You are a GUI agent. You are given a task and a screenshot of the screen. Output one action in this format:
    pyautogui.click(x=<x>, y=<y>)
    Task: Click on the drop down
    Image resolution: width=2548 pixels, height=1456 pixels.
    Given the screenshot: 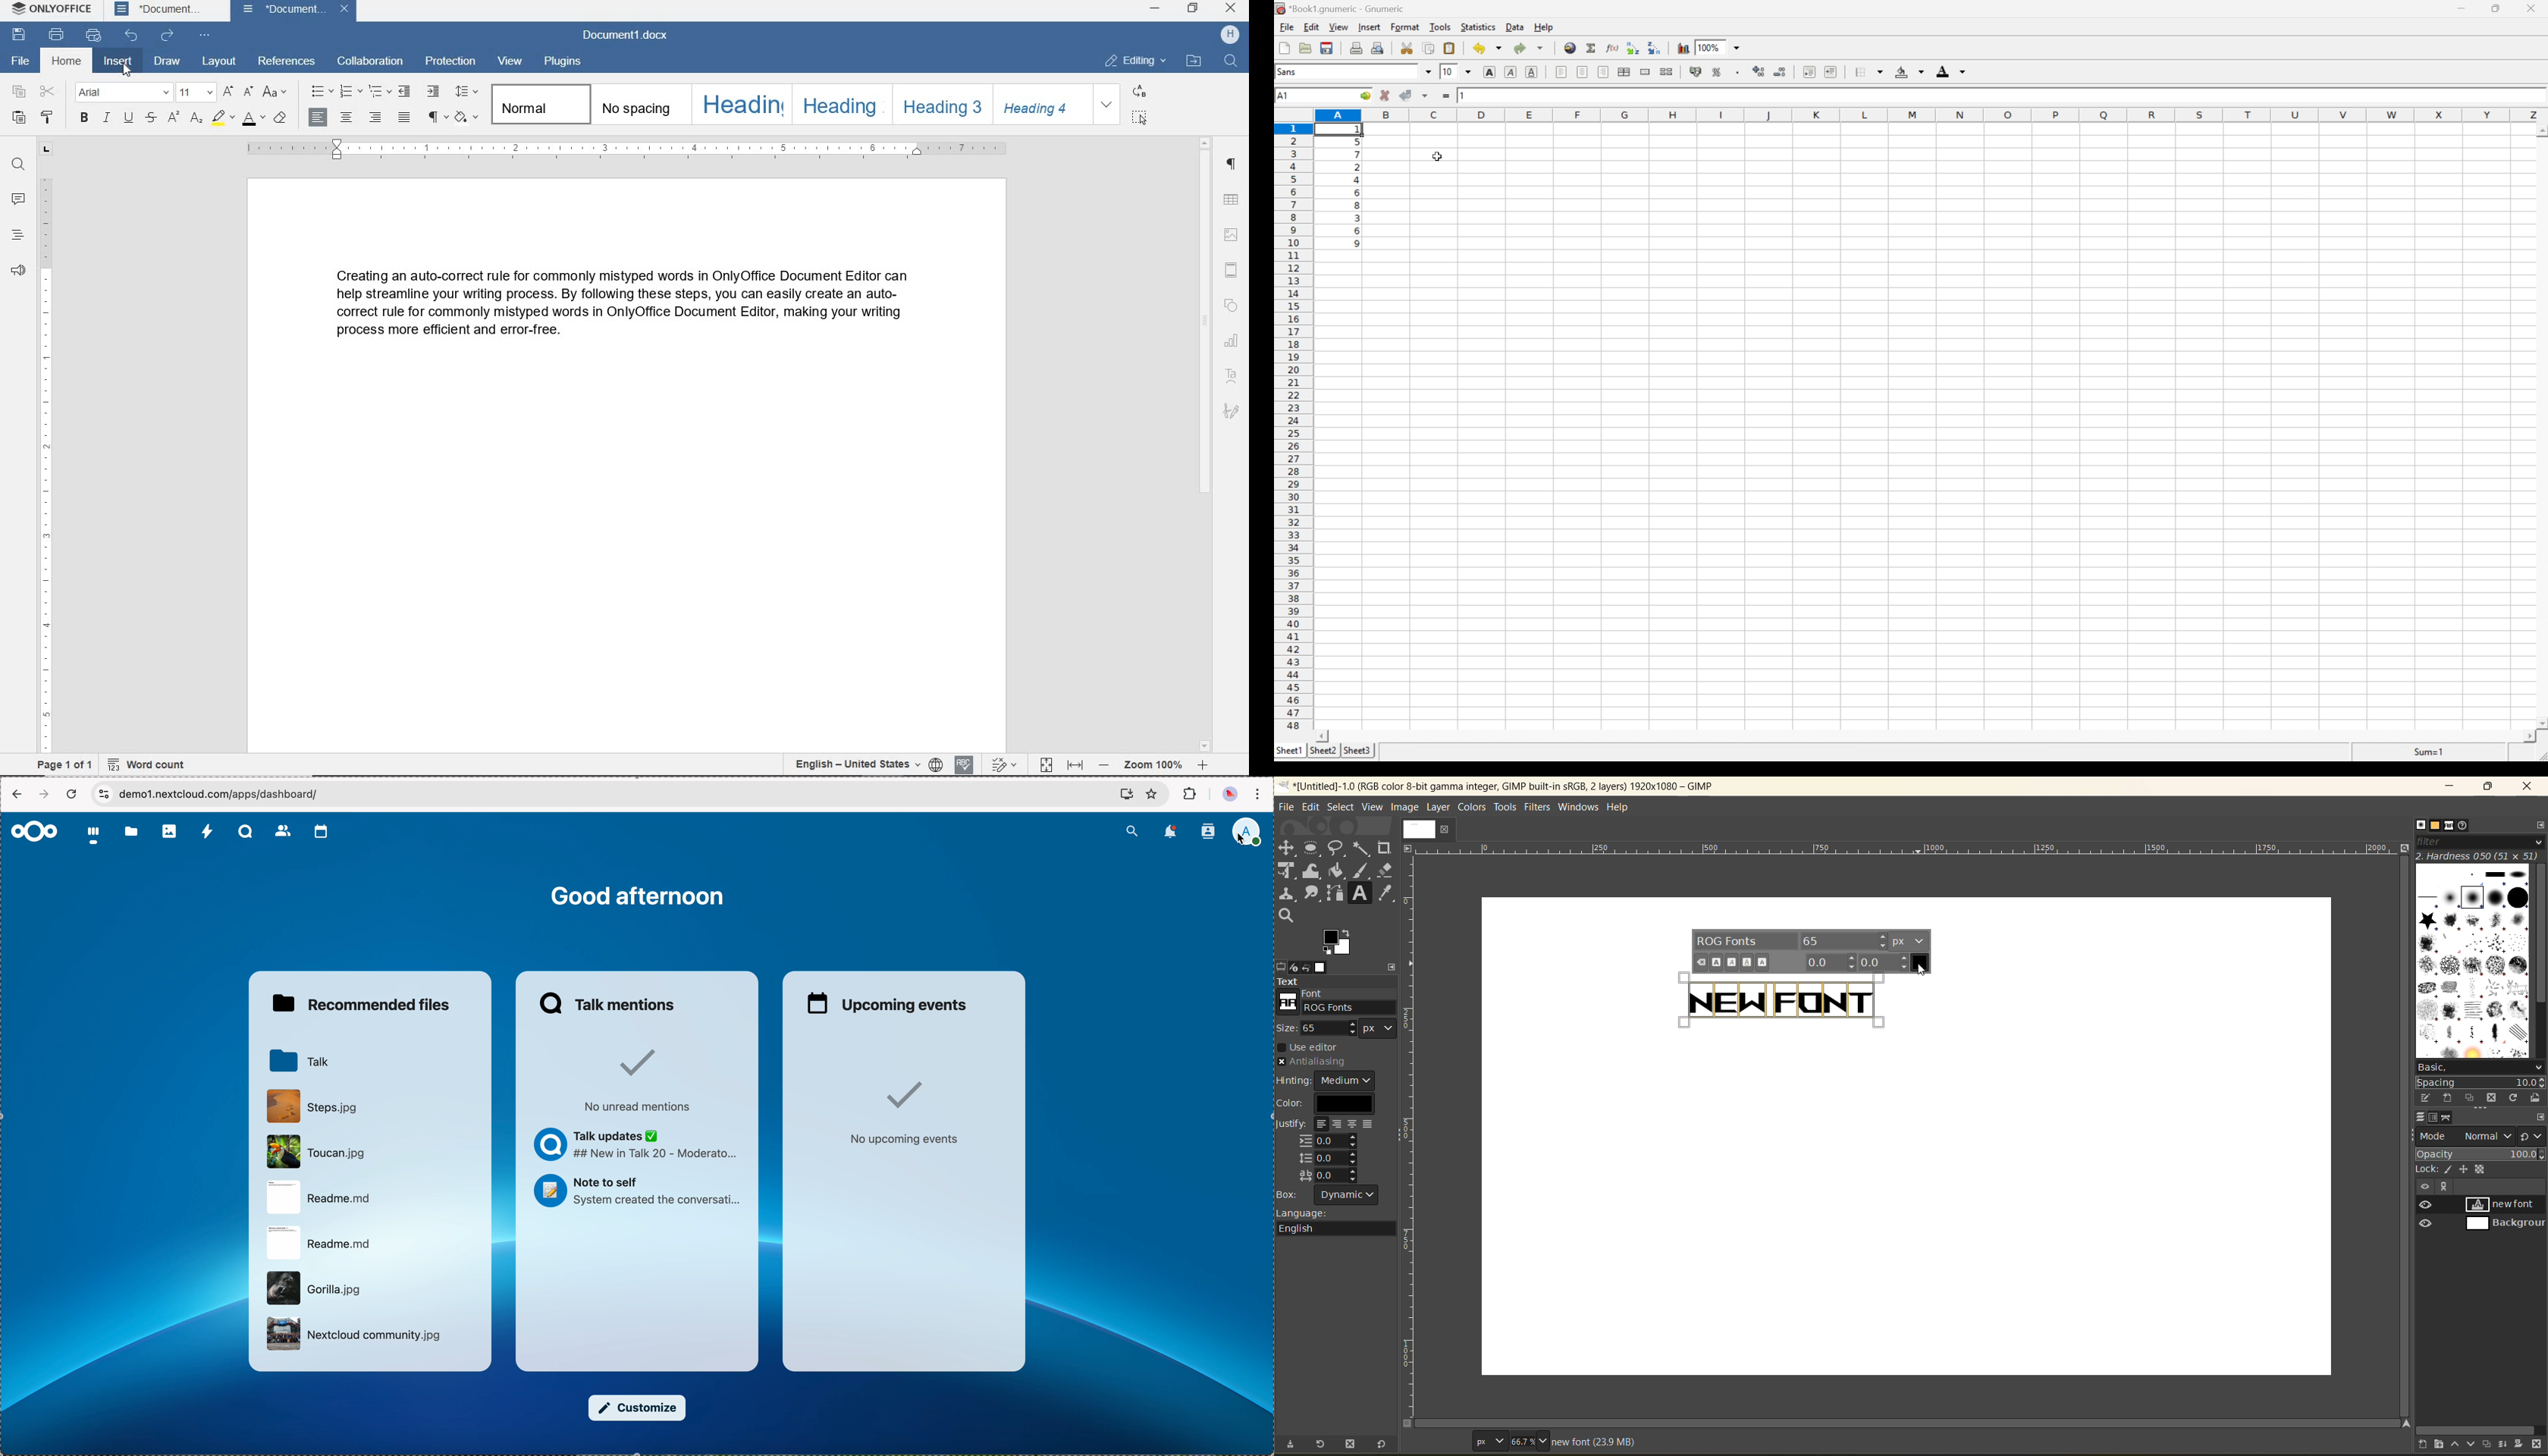 What is the action you would take?
    pyautogui.click(x=1740, y=47)
    